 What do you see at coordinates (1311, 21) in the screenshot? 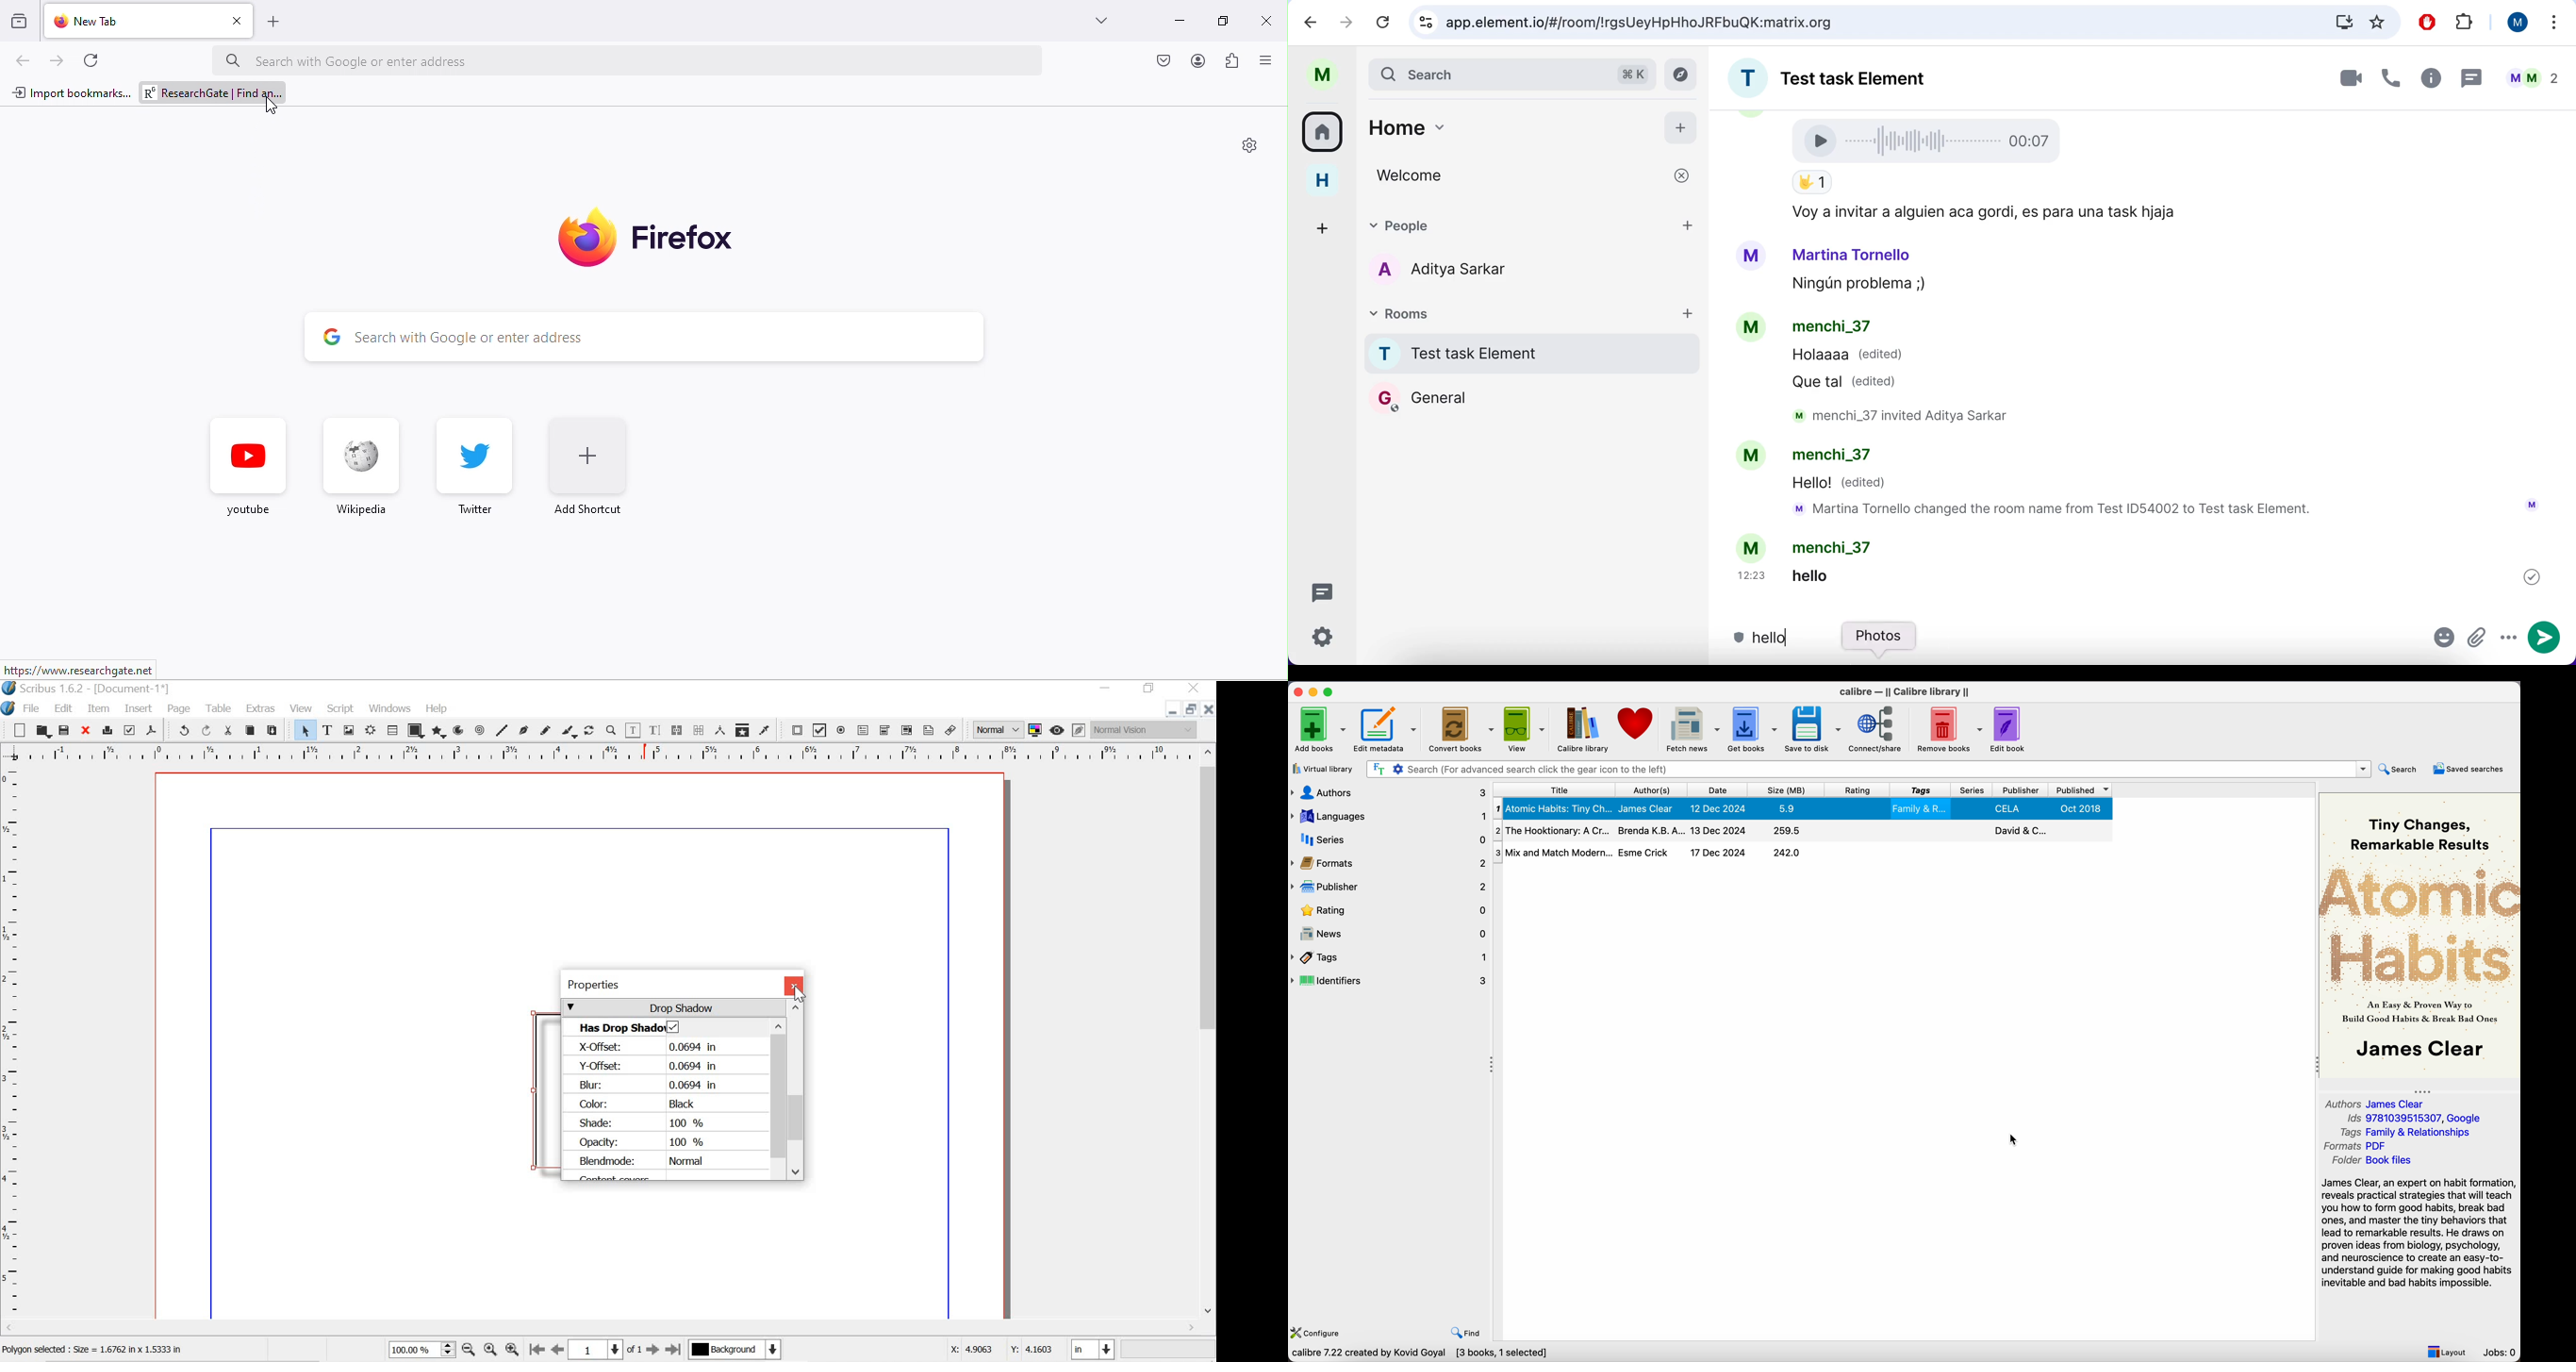
I see `backward` at bounding box center [1311, 21].